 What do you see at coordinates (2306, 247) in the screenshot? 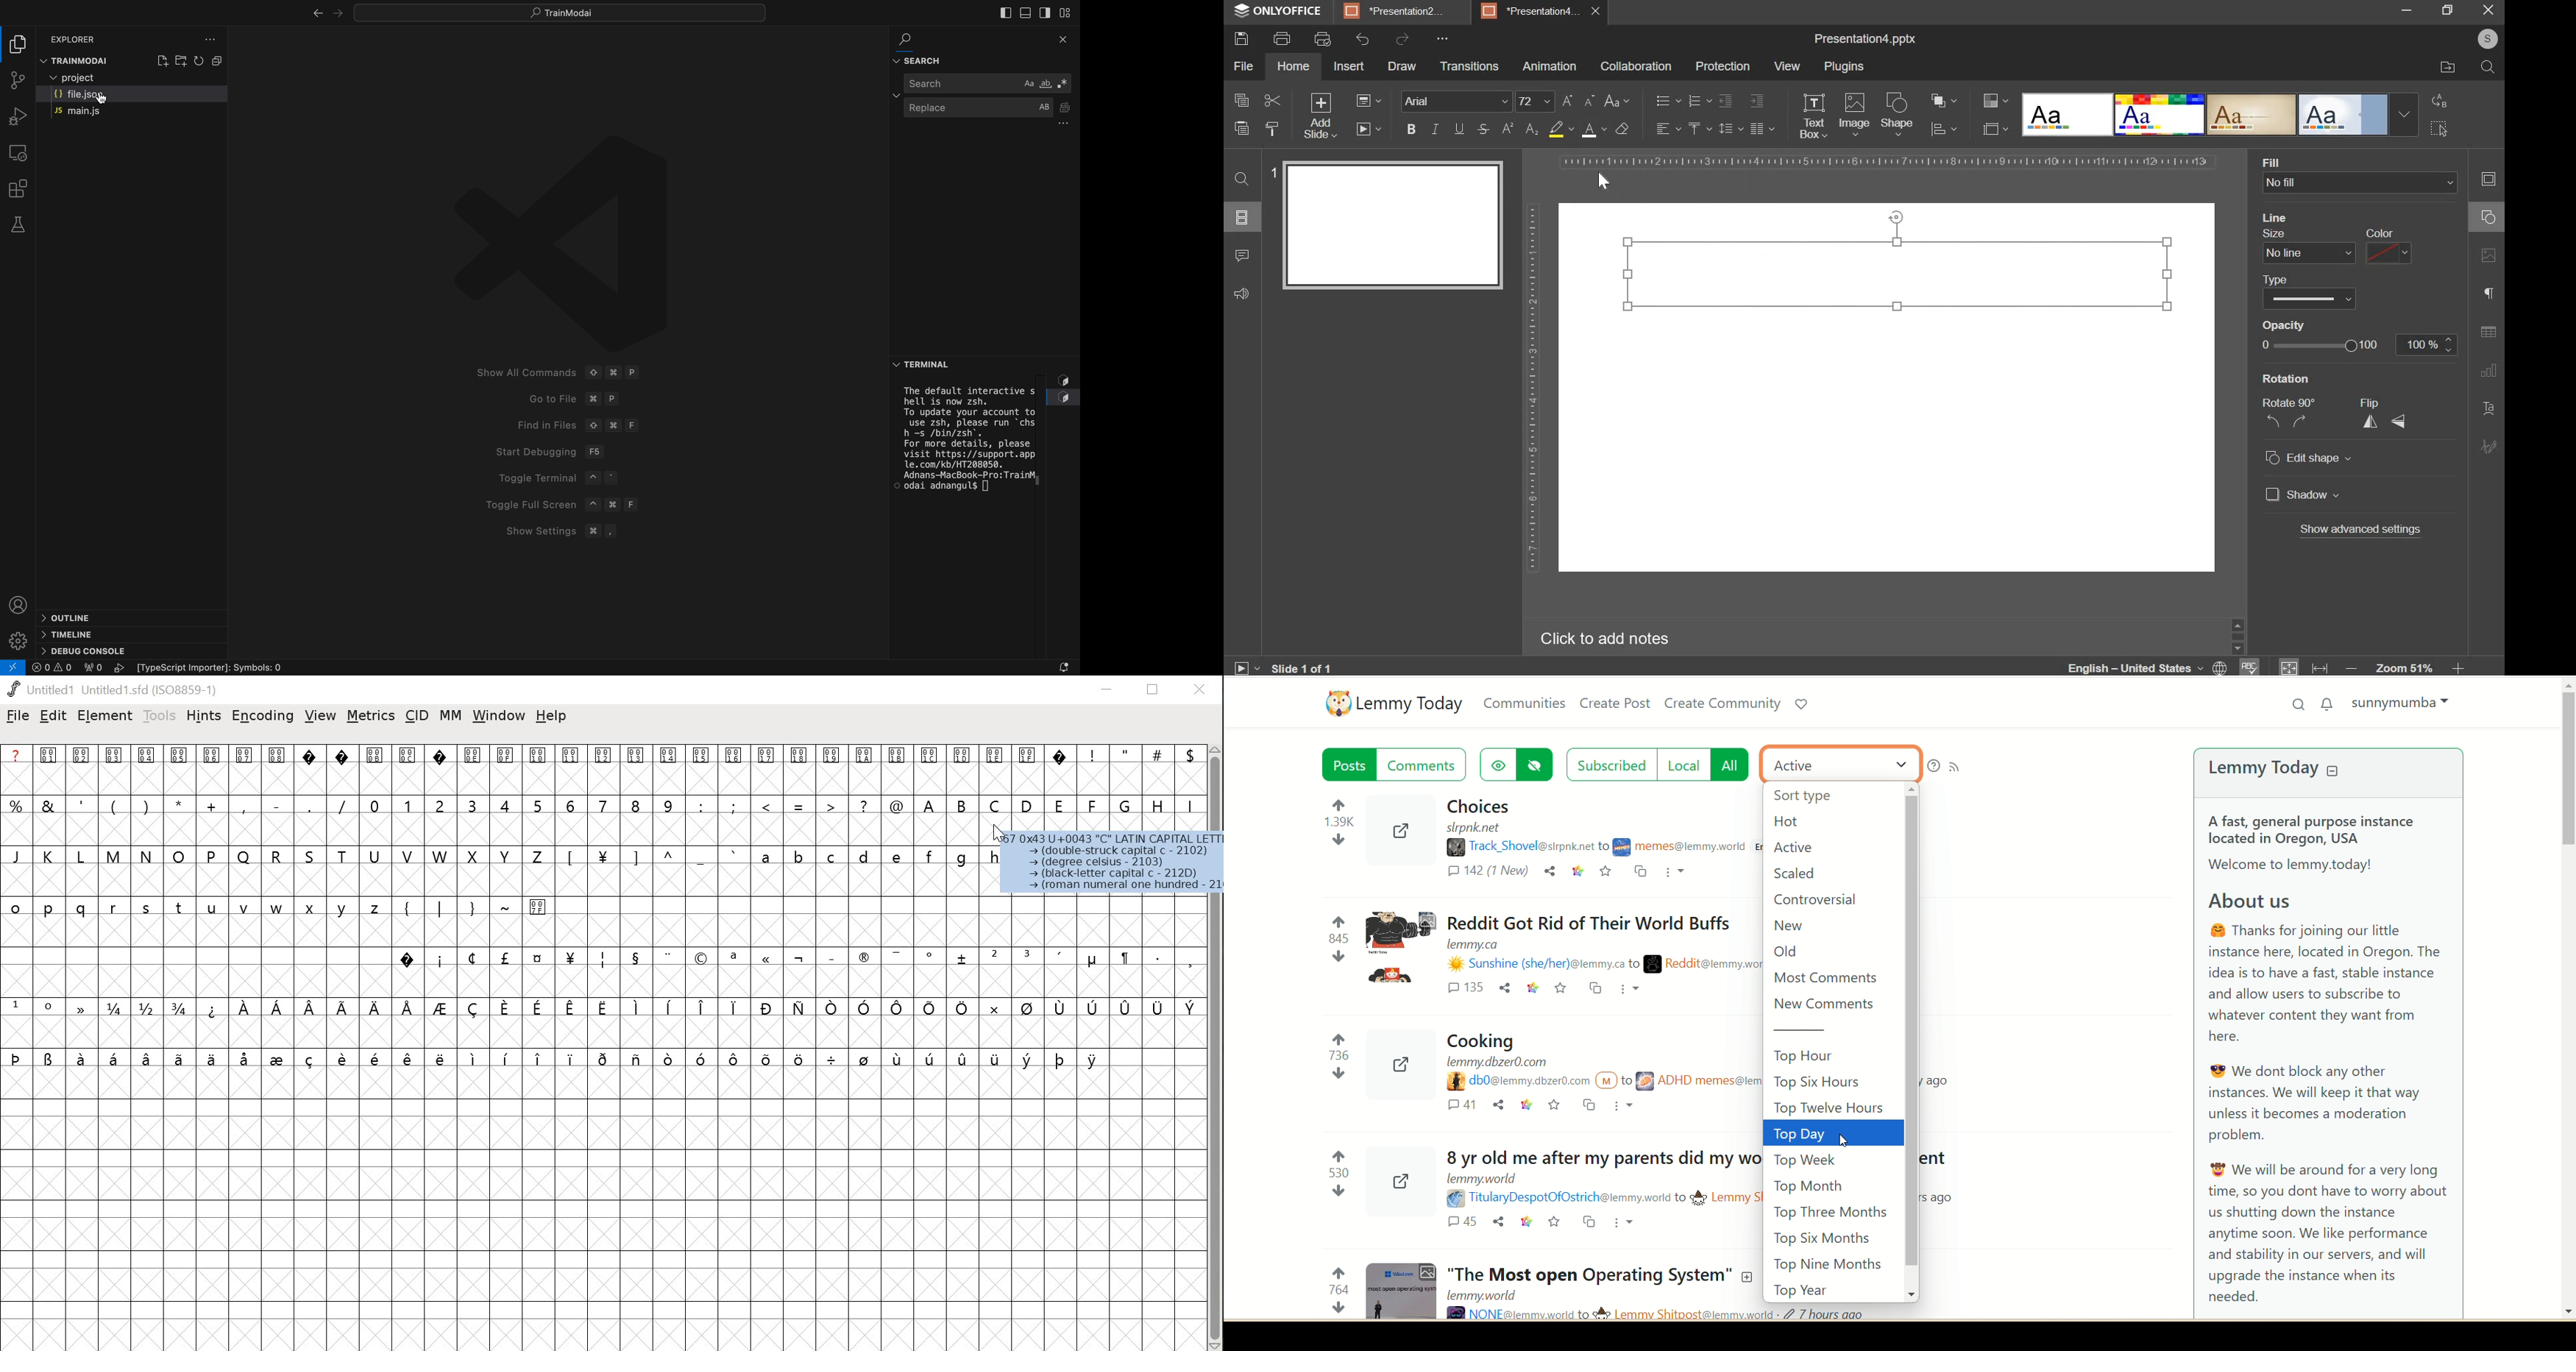
I see `size` at bounding box center [2306, 247].